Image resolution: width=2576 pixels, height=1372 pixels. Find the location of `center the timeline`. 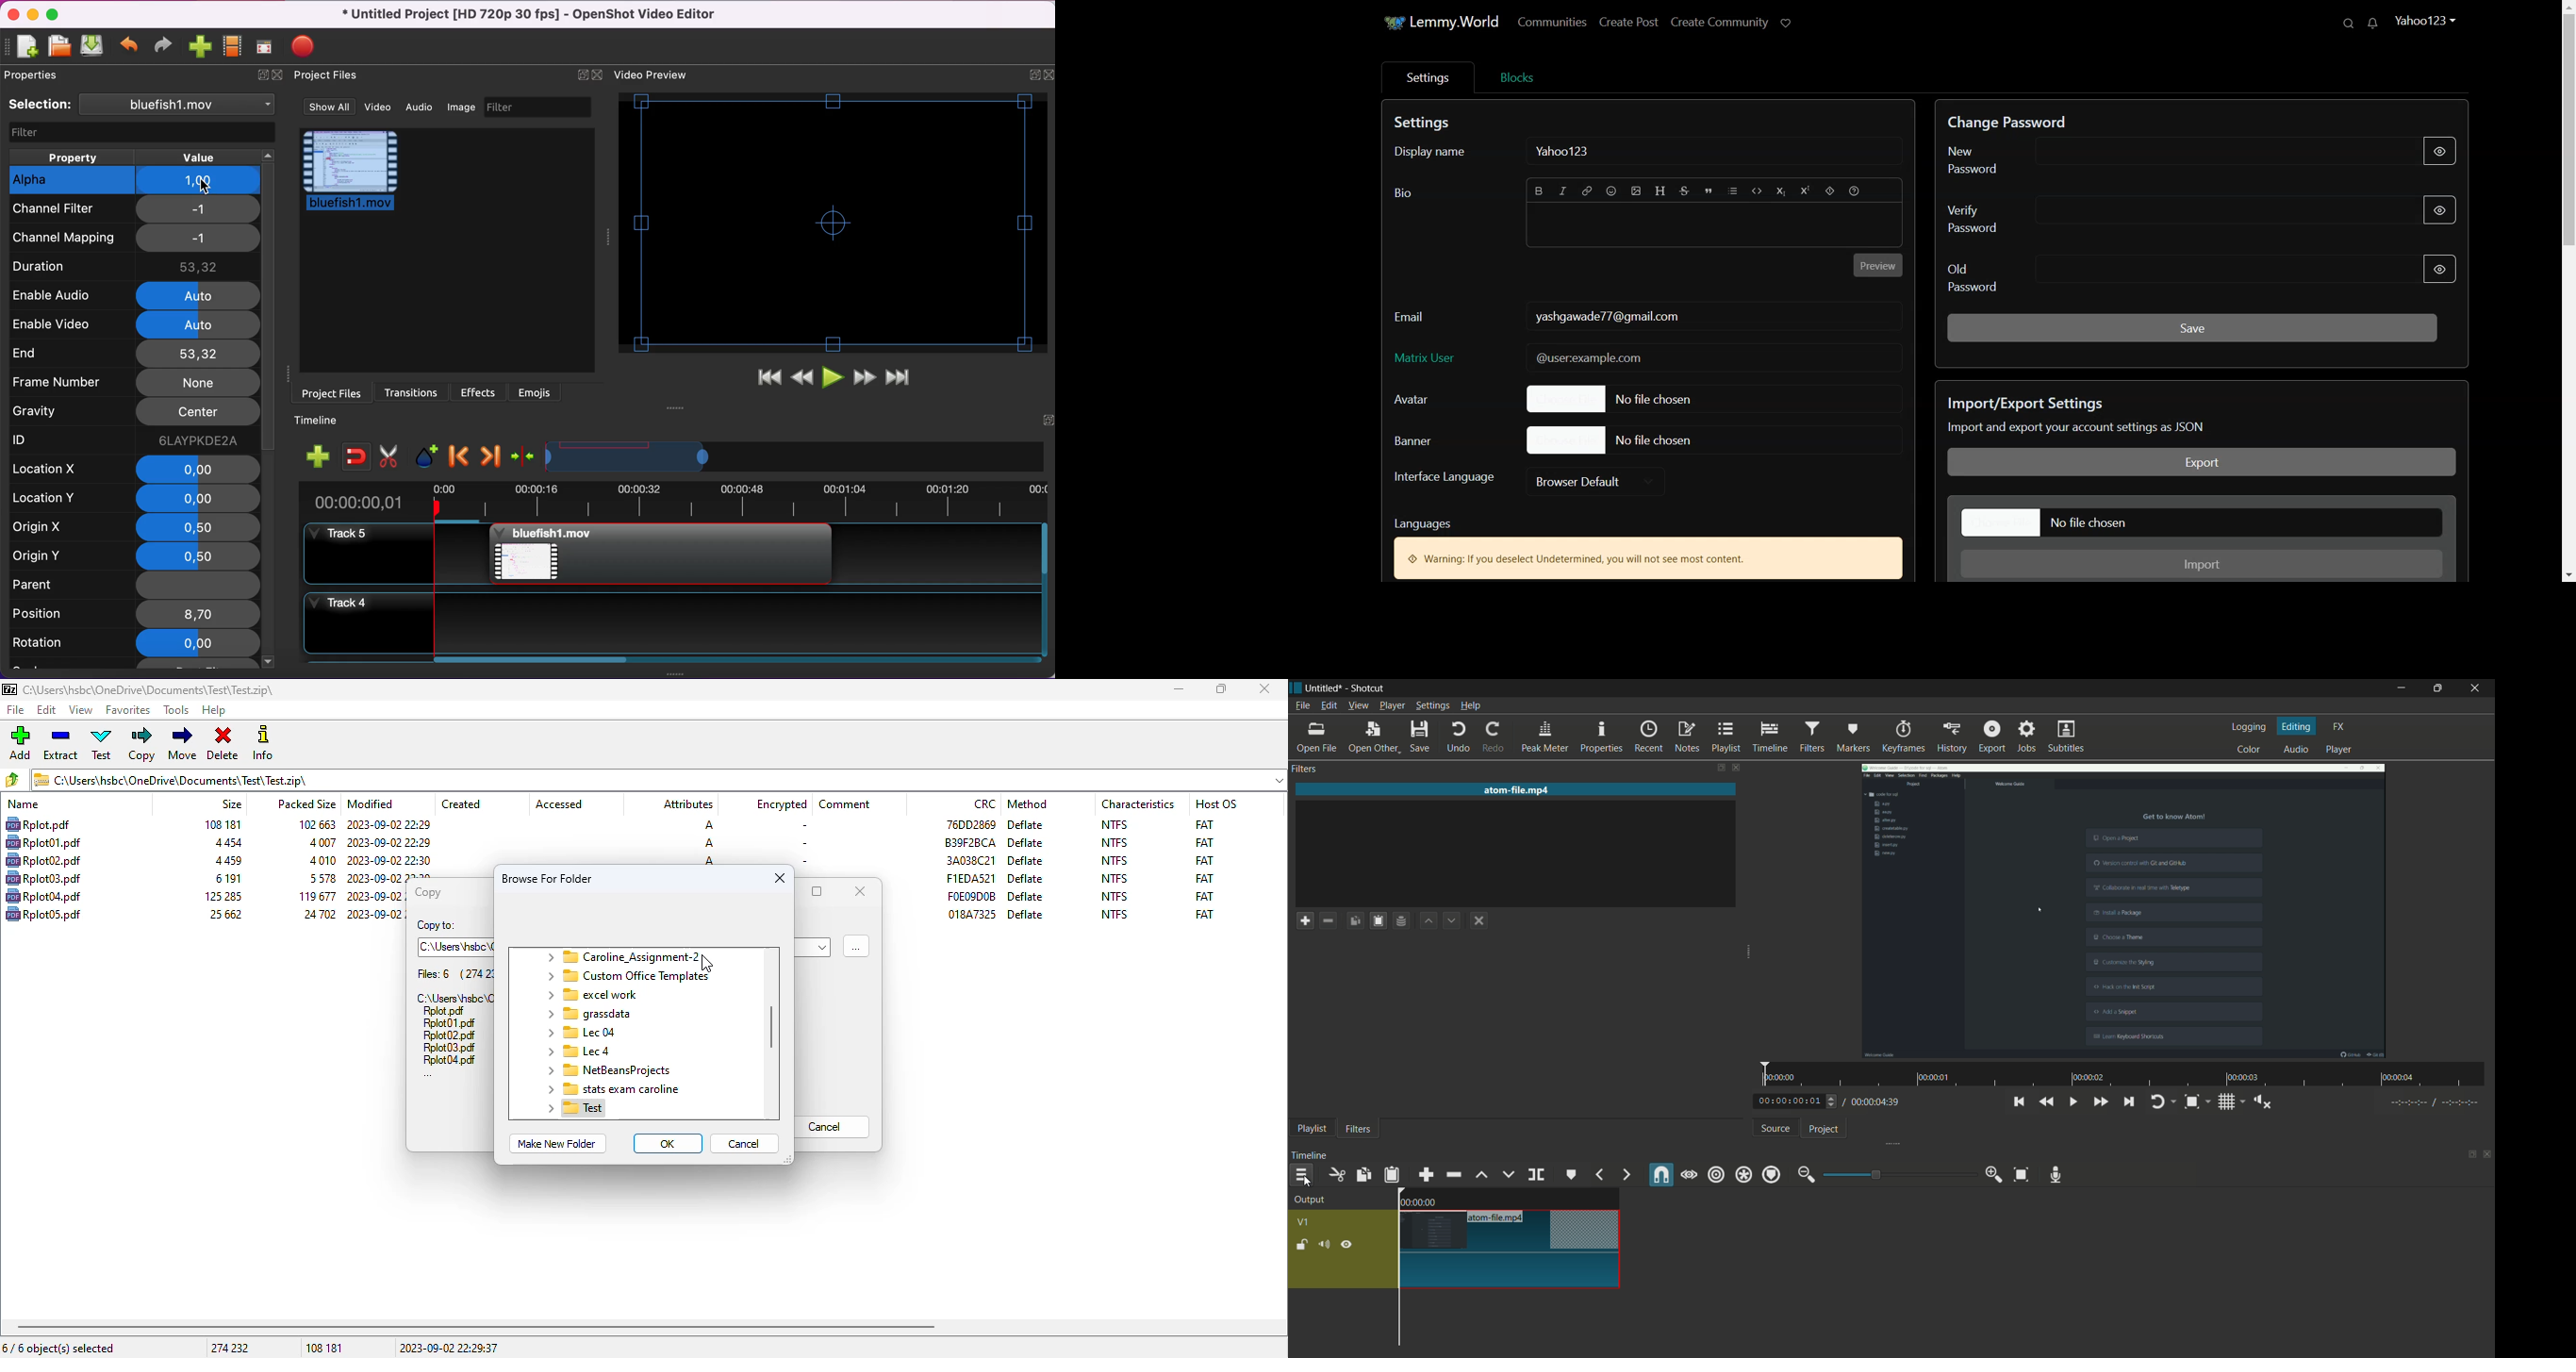

center the timeline is located at coordinates (524, 457).